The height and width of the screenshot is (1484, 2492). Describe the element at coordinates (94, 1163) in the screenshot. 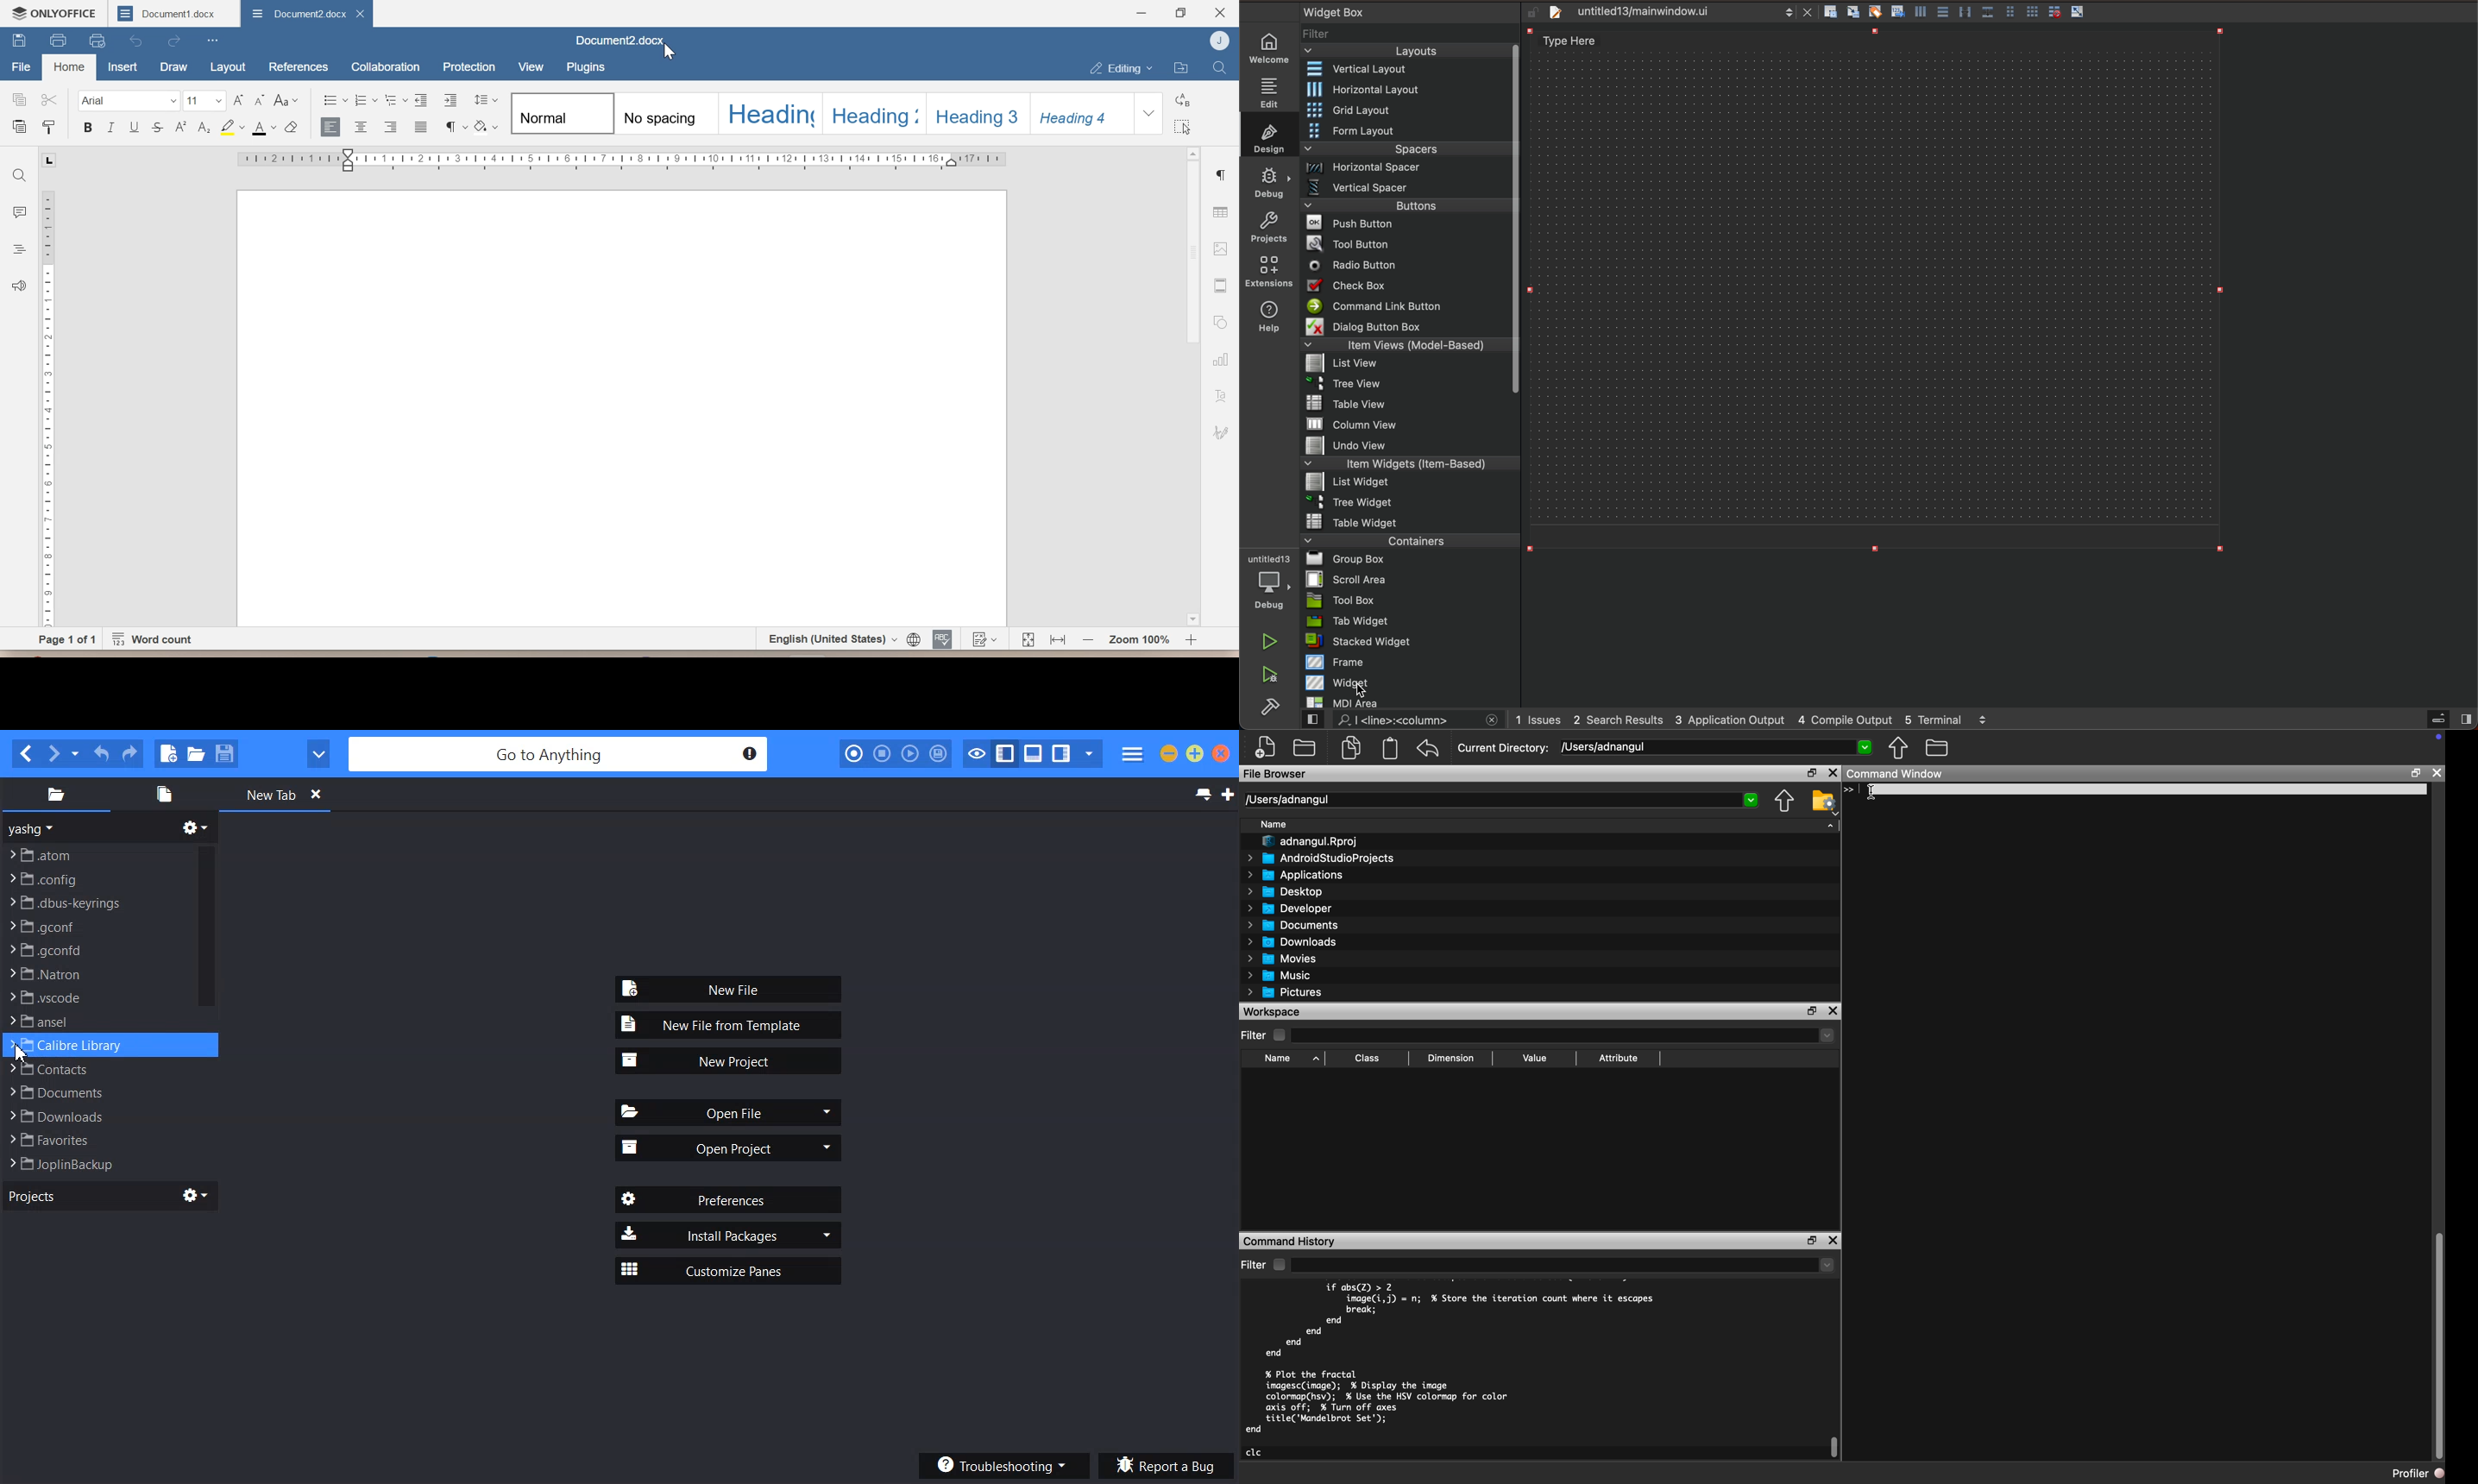

I see `File` at that location.